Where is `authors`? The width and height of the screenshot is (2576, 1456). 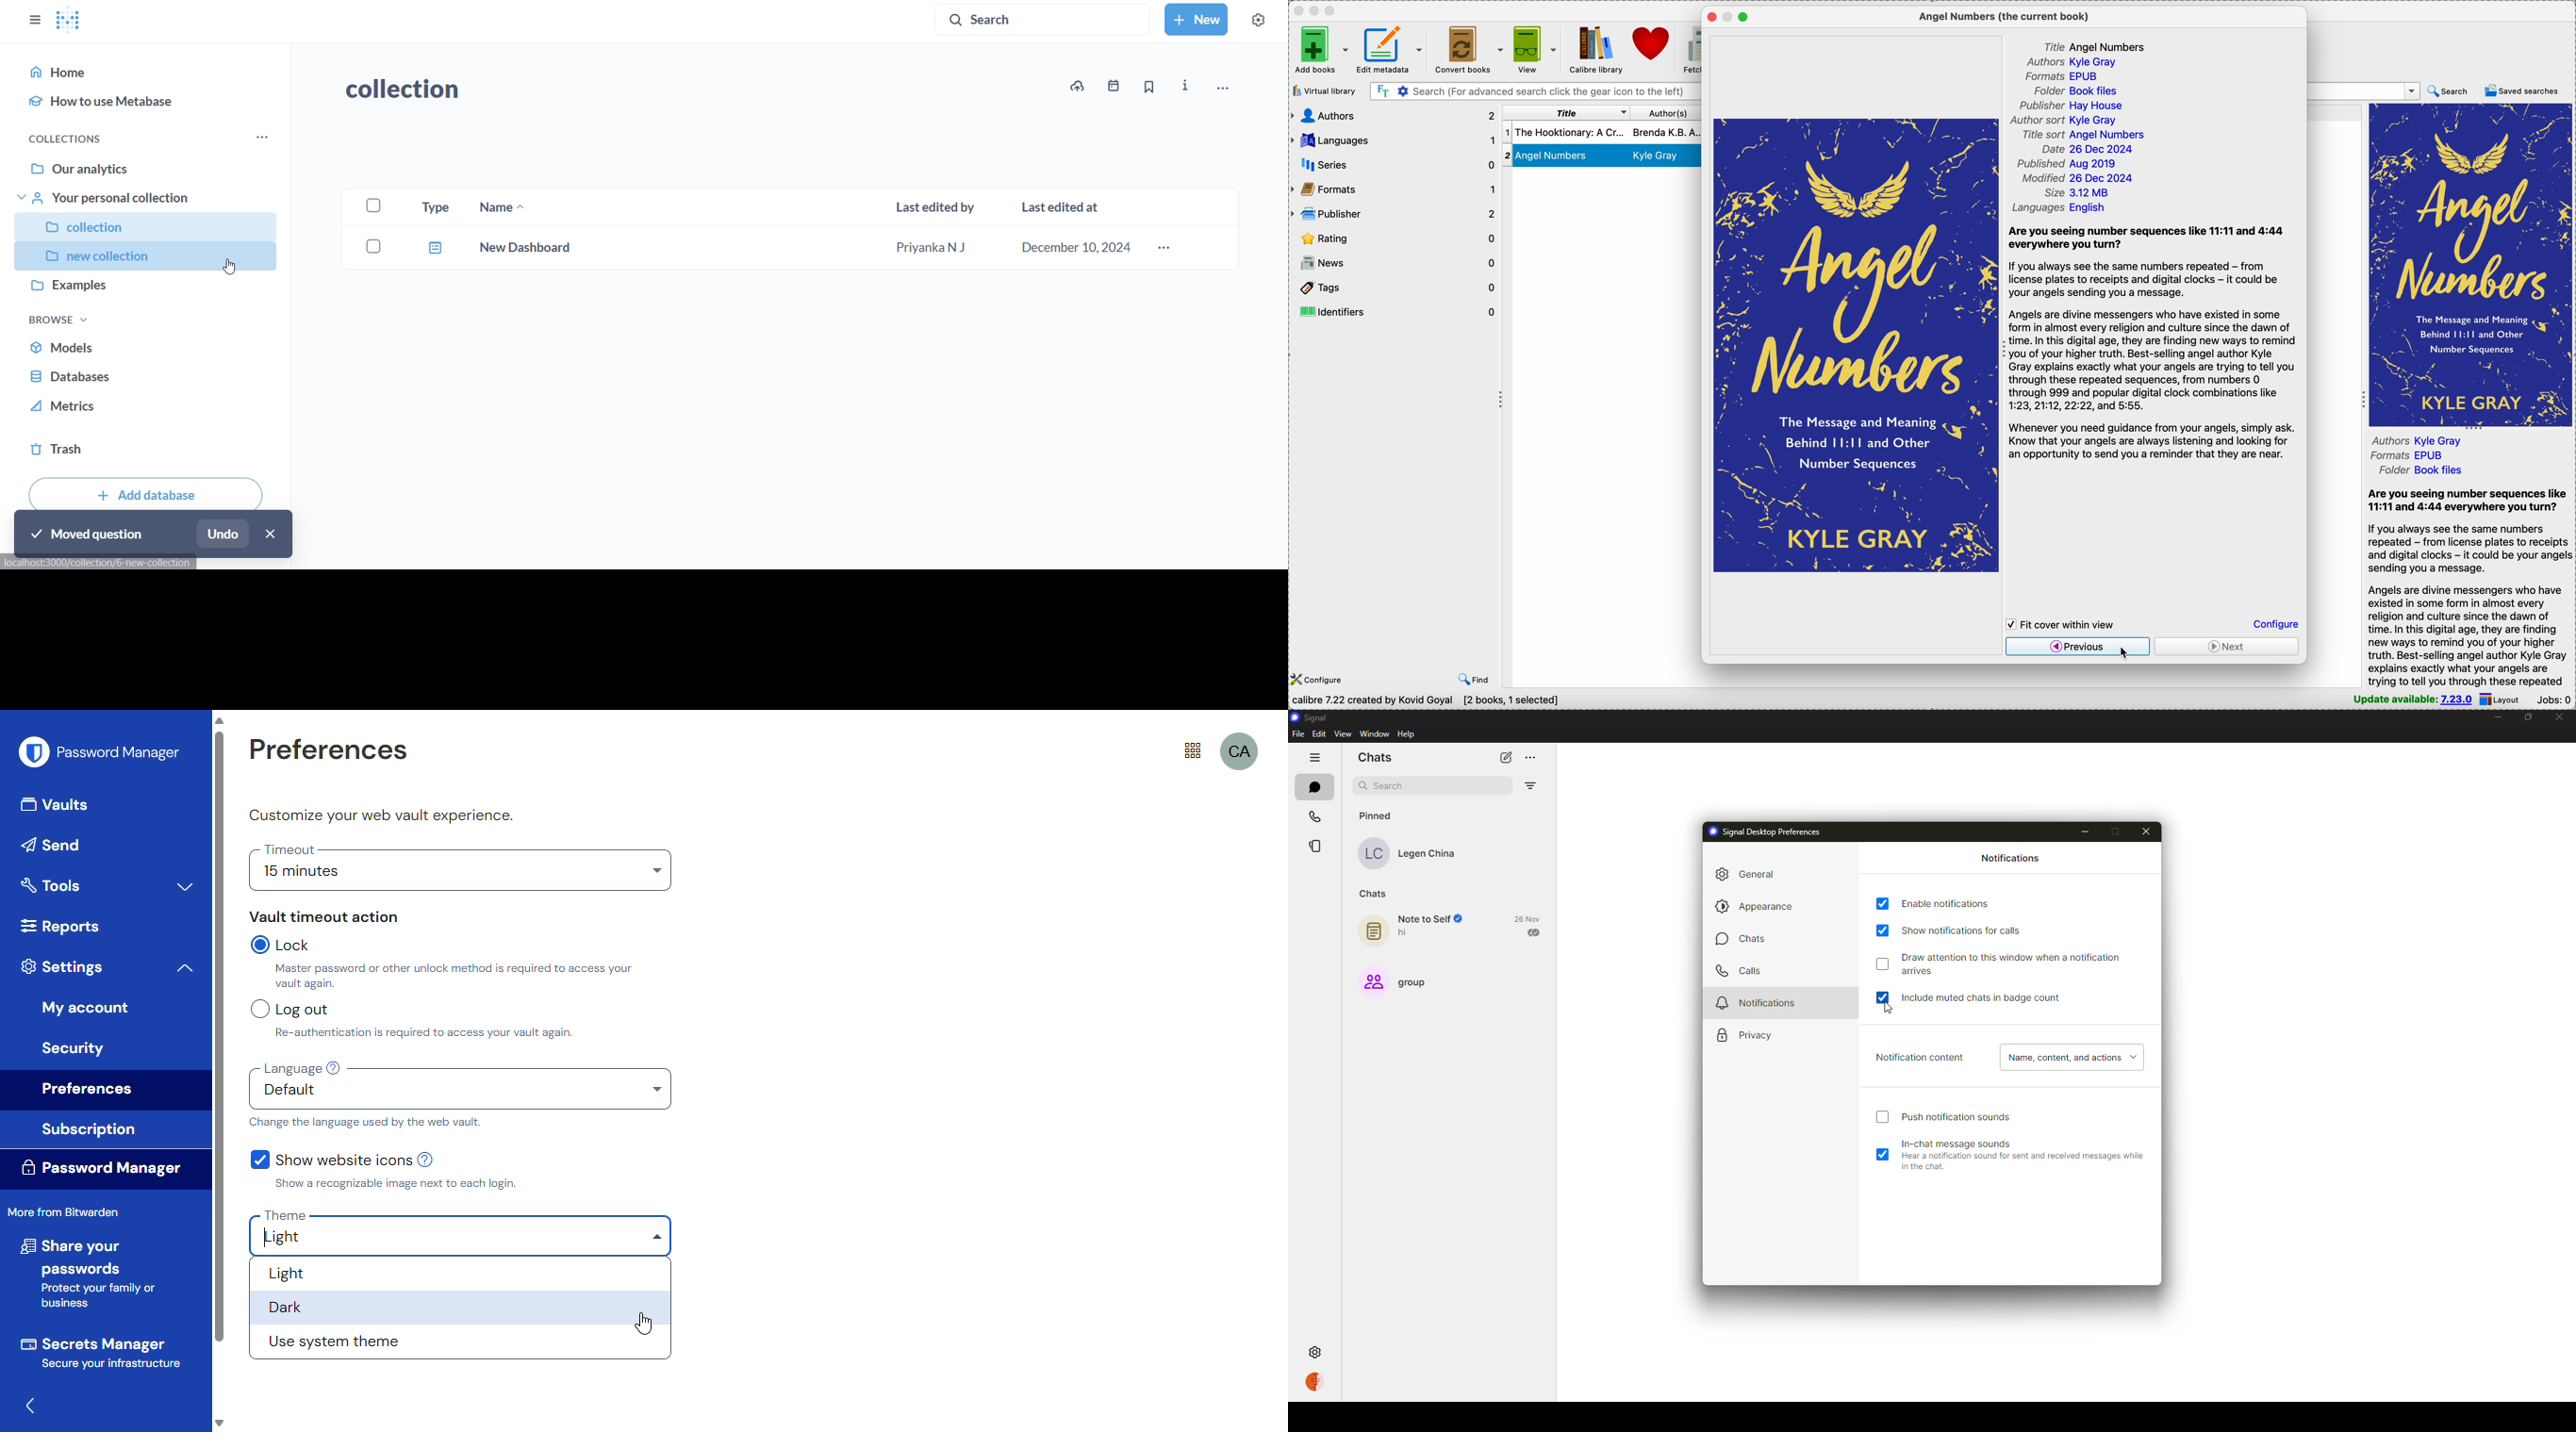 authors is located at coordinates (2070, 64).